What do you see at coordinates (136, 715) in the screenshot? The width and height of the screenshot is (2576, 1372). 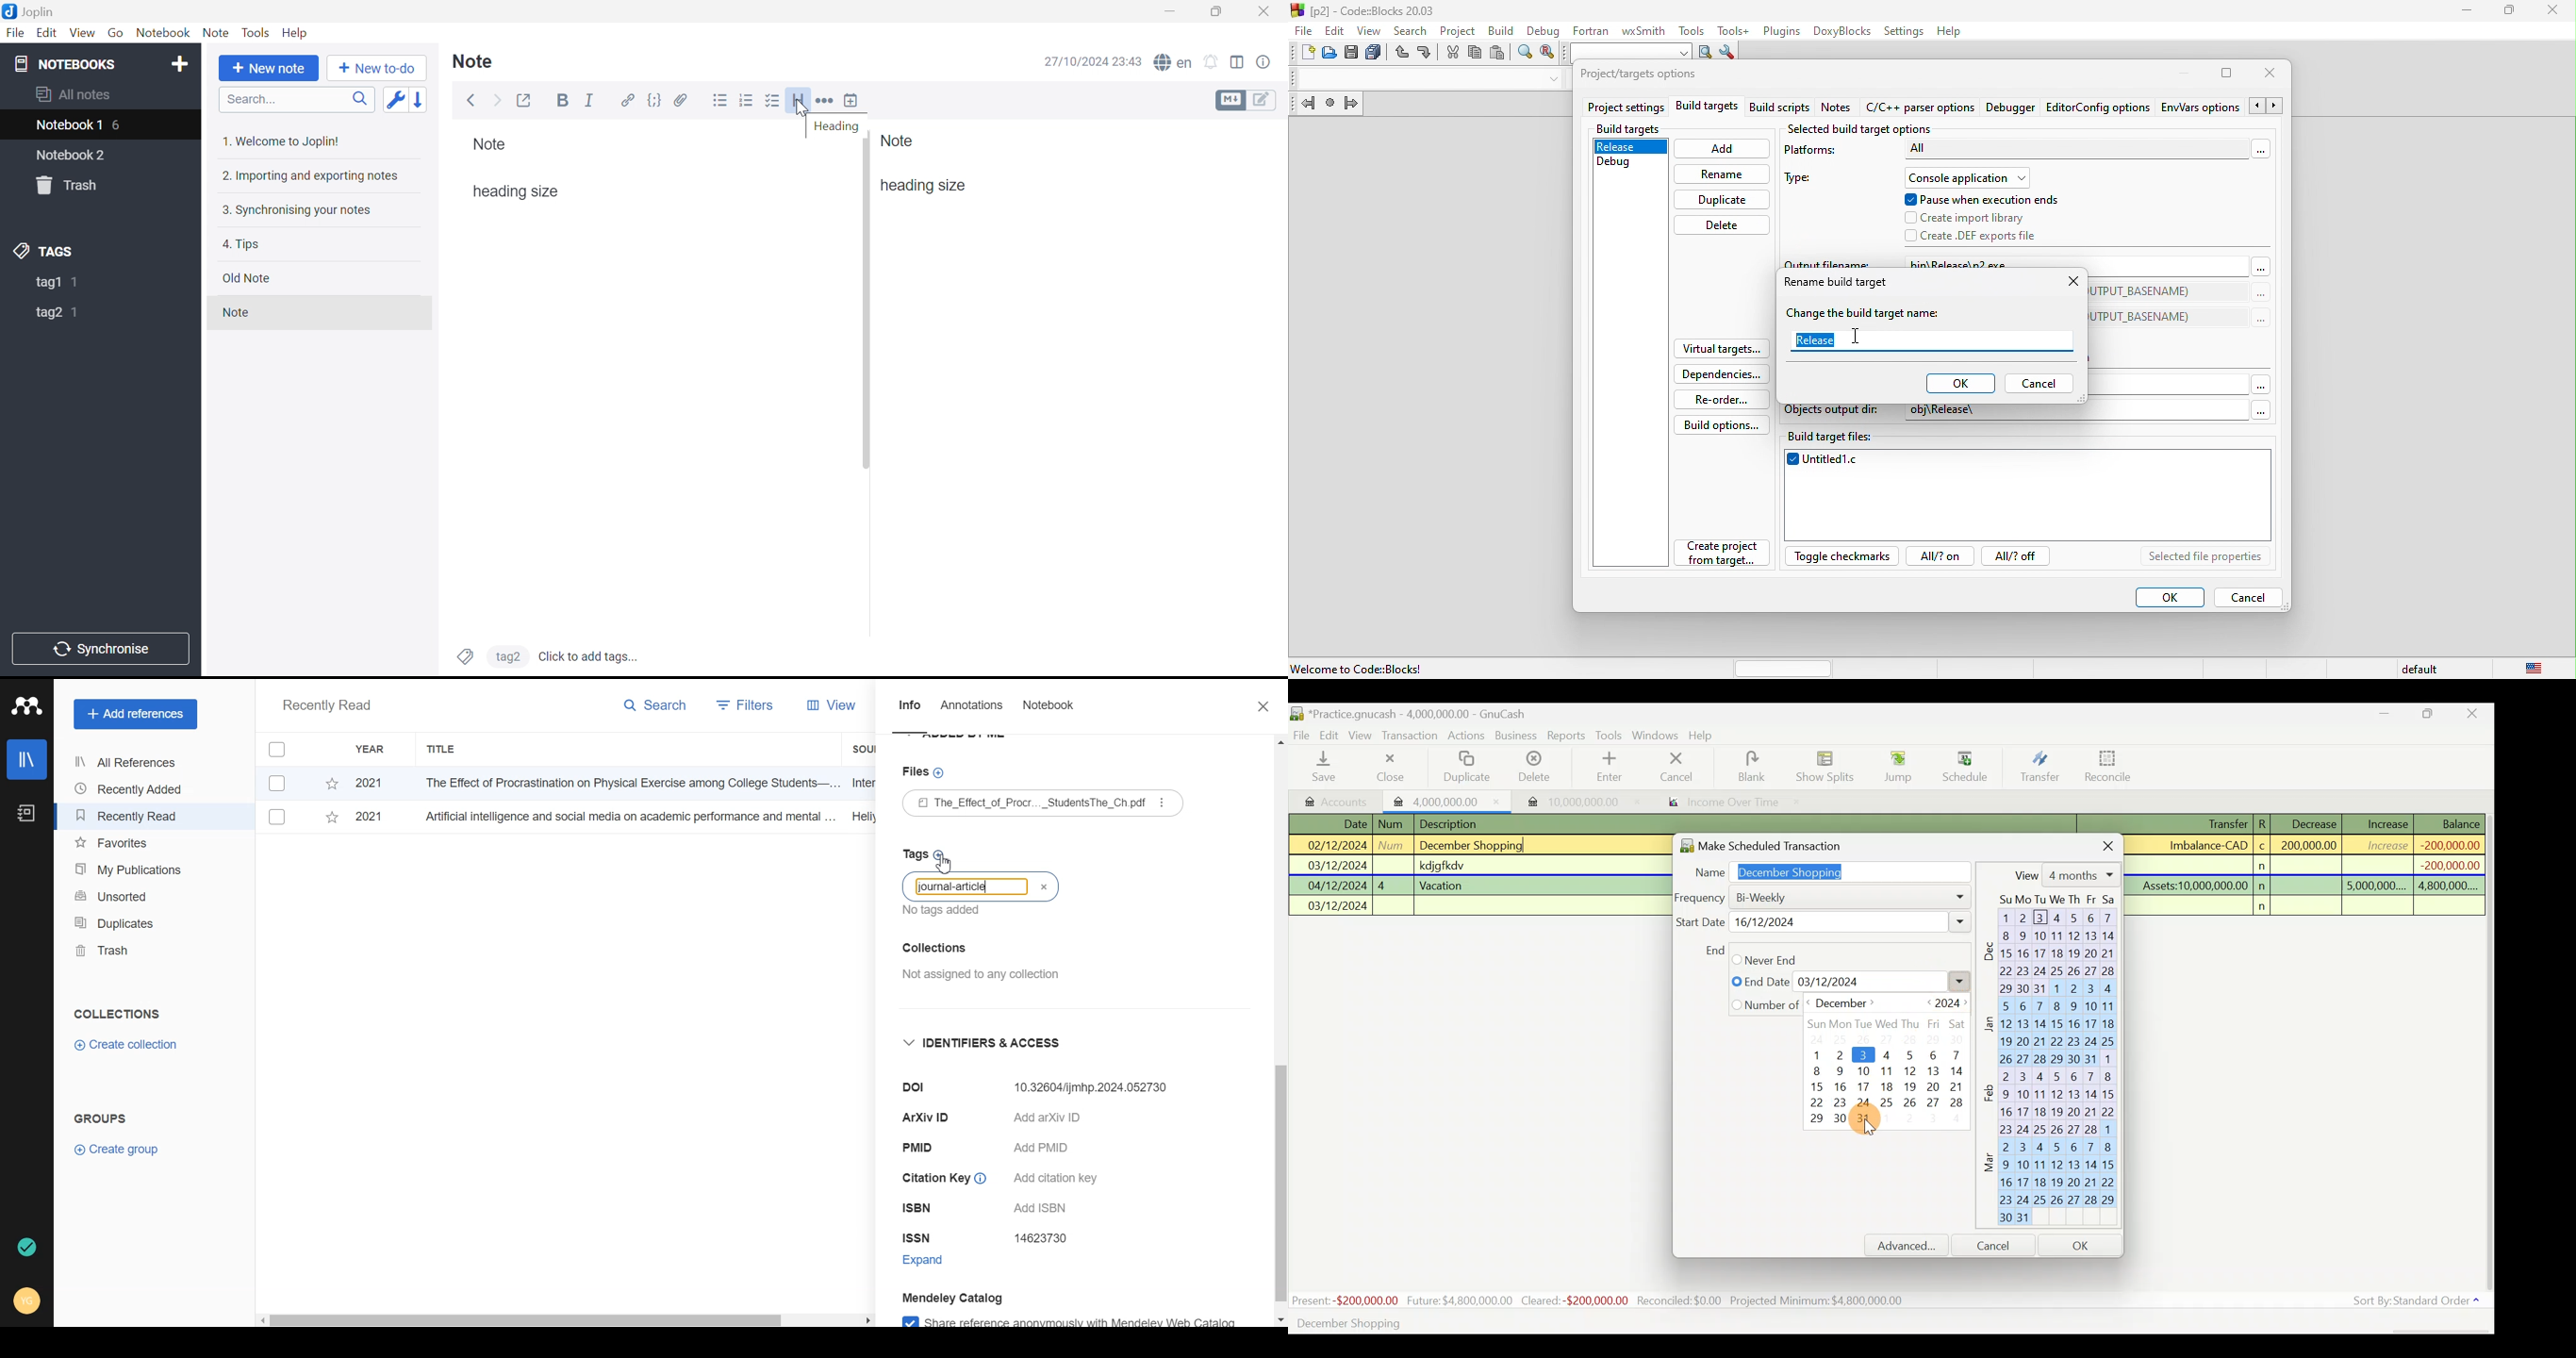 I see `Add references` at bounding box center [136, 715].